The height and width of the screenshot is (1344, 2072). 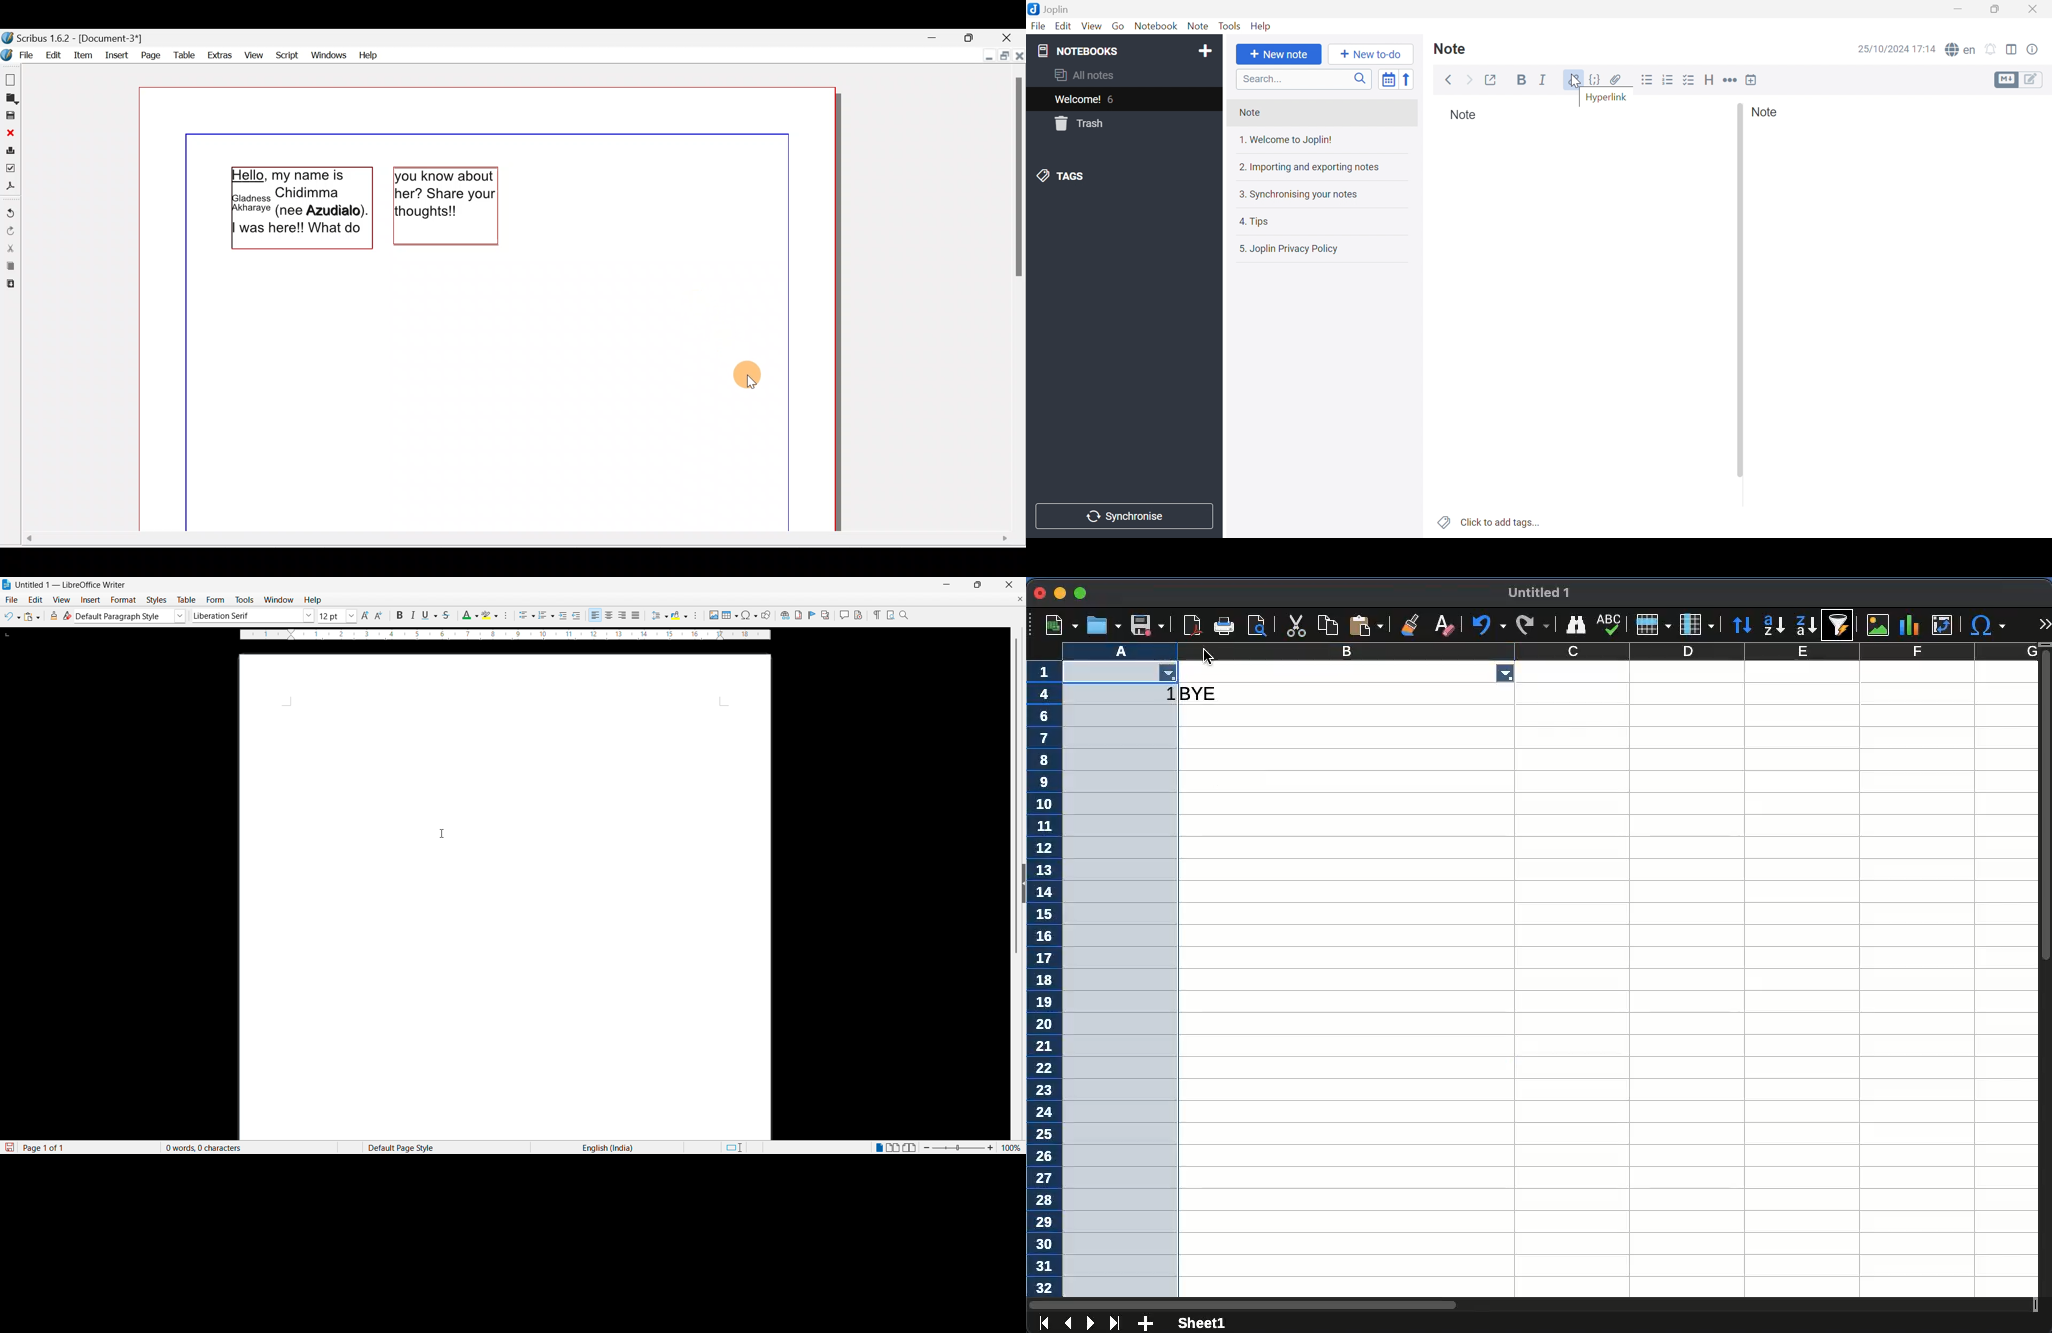 What do you see at coordinates (1730, 80) in the screenshot?
I see `Horizontal Rule` at bounding box center [1730, 80].